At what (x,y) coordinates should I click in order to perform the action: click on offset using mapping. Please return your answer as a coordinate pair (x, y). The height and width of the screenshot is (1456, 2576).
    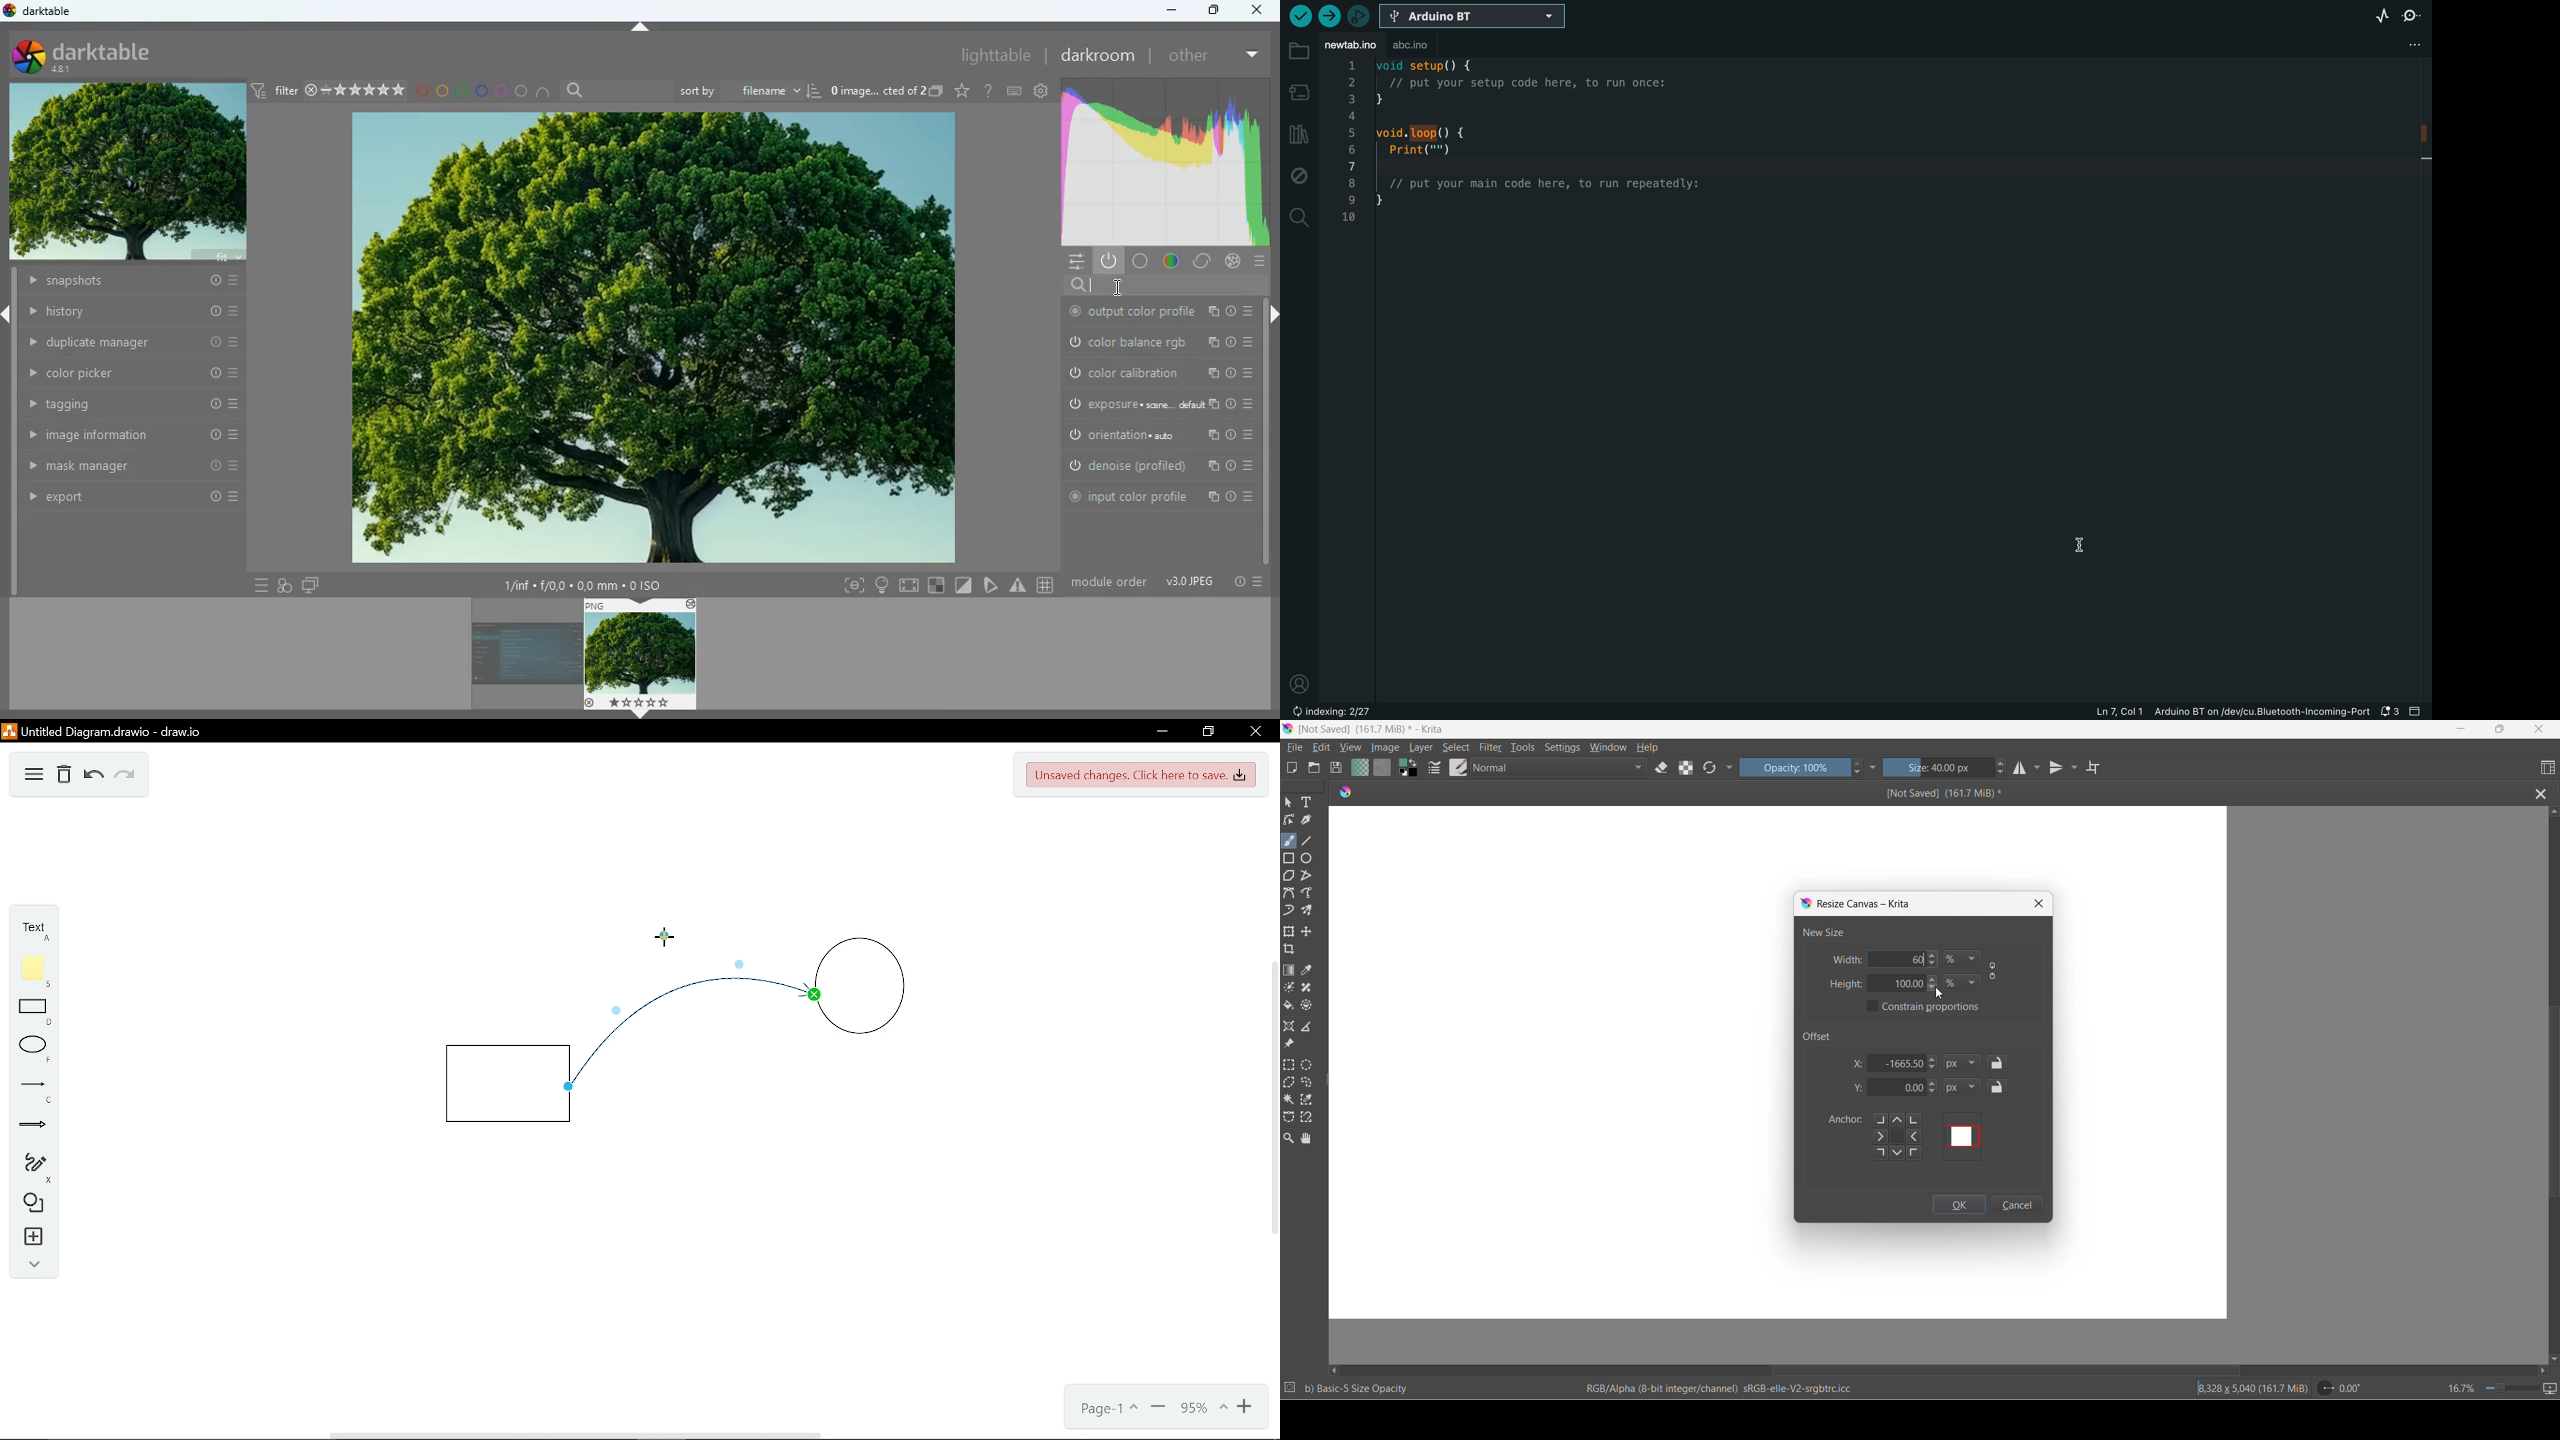
    Looking at the image, I should click on (1963, 1136).